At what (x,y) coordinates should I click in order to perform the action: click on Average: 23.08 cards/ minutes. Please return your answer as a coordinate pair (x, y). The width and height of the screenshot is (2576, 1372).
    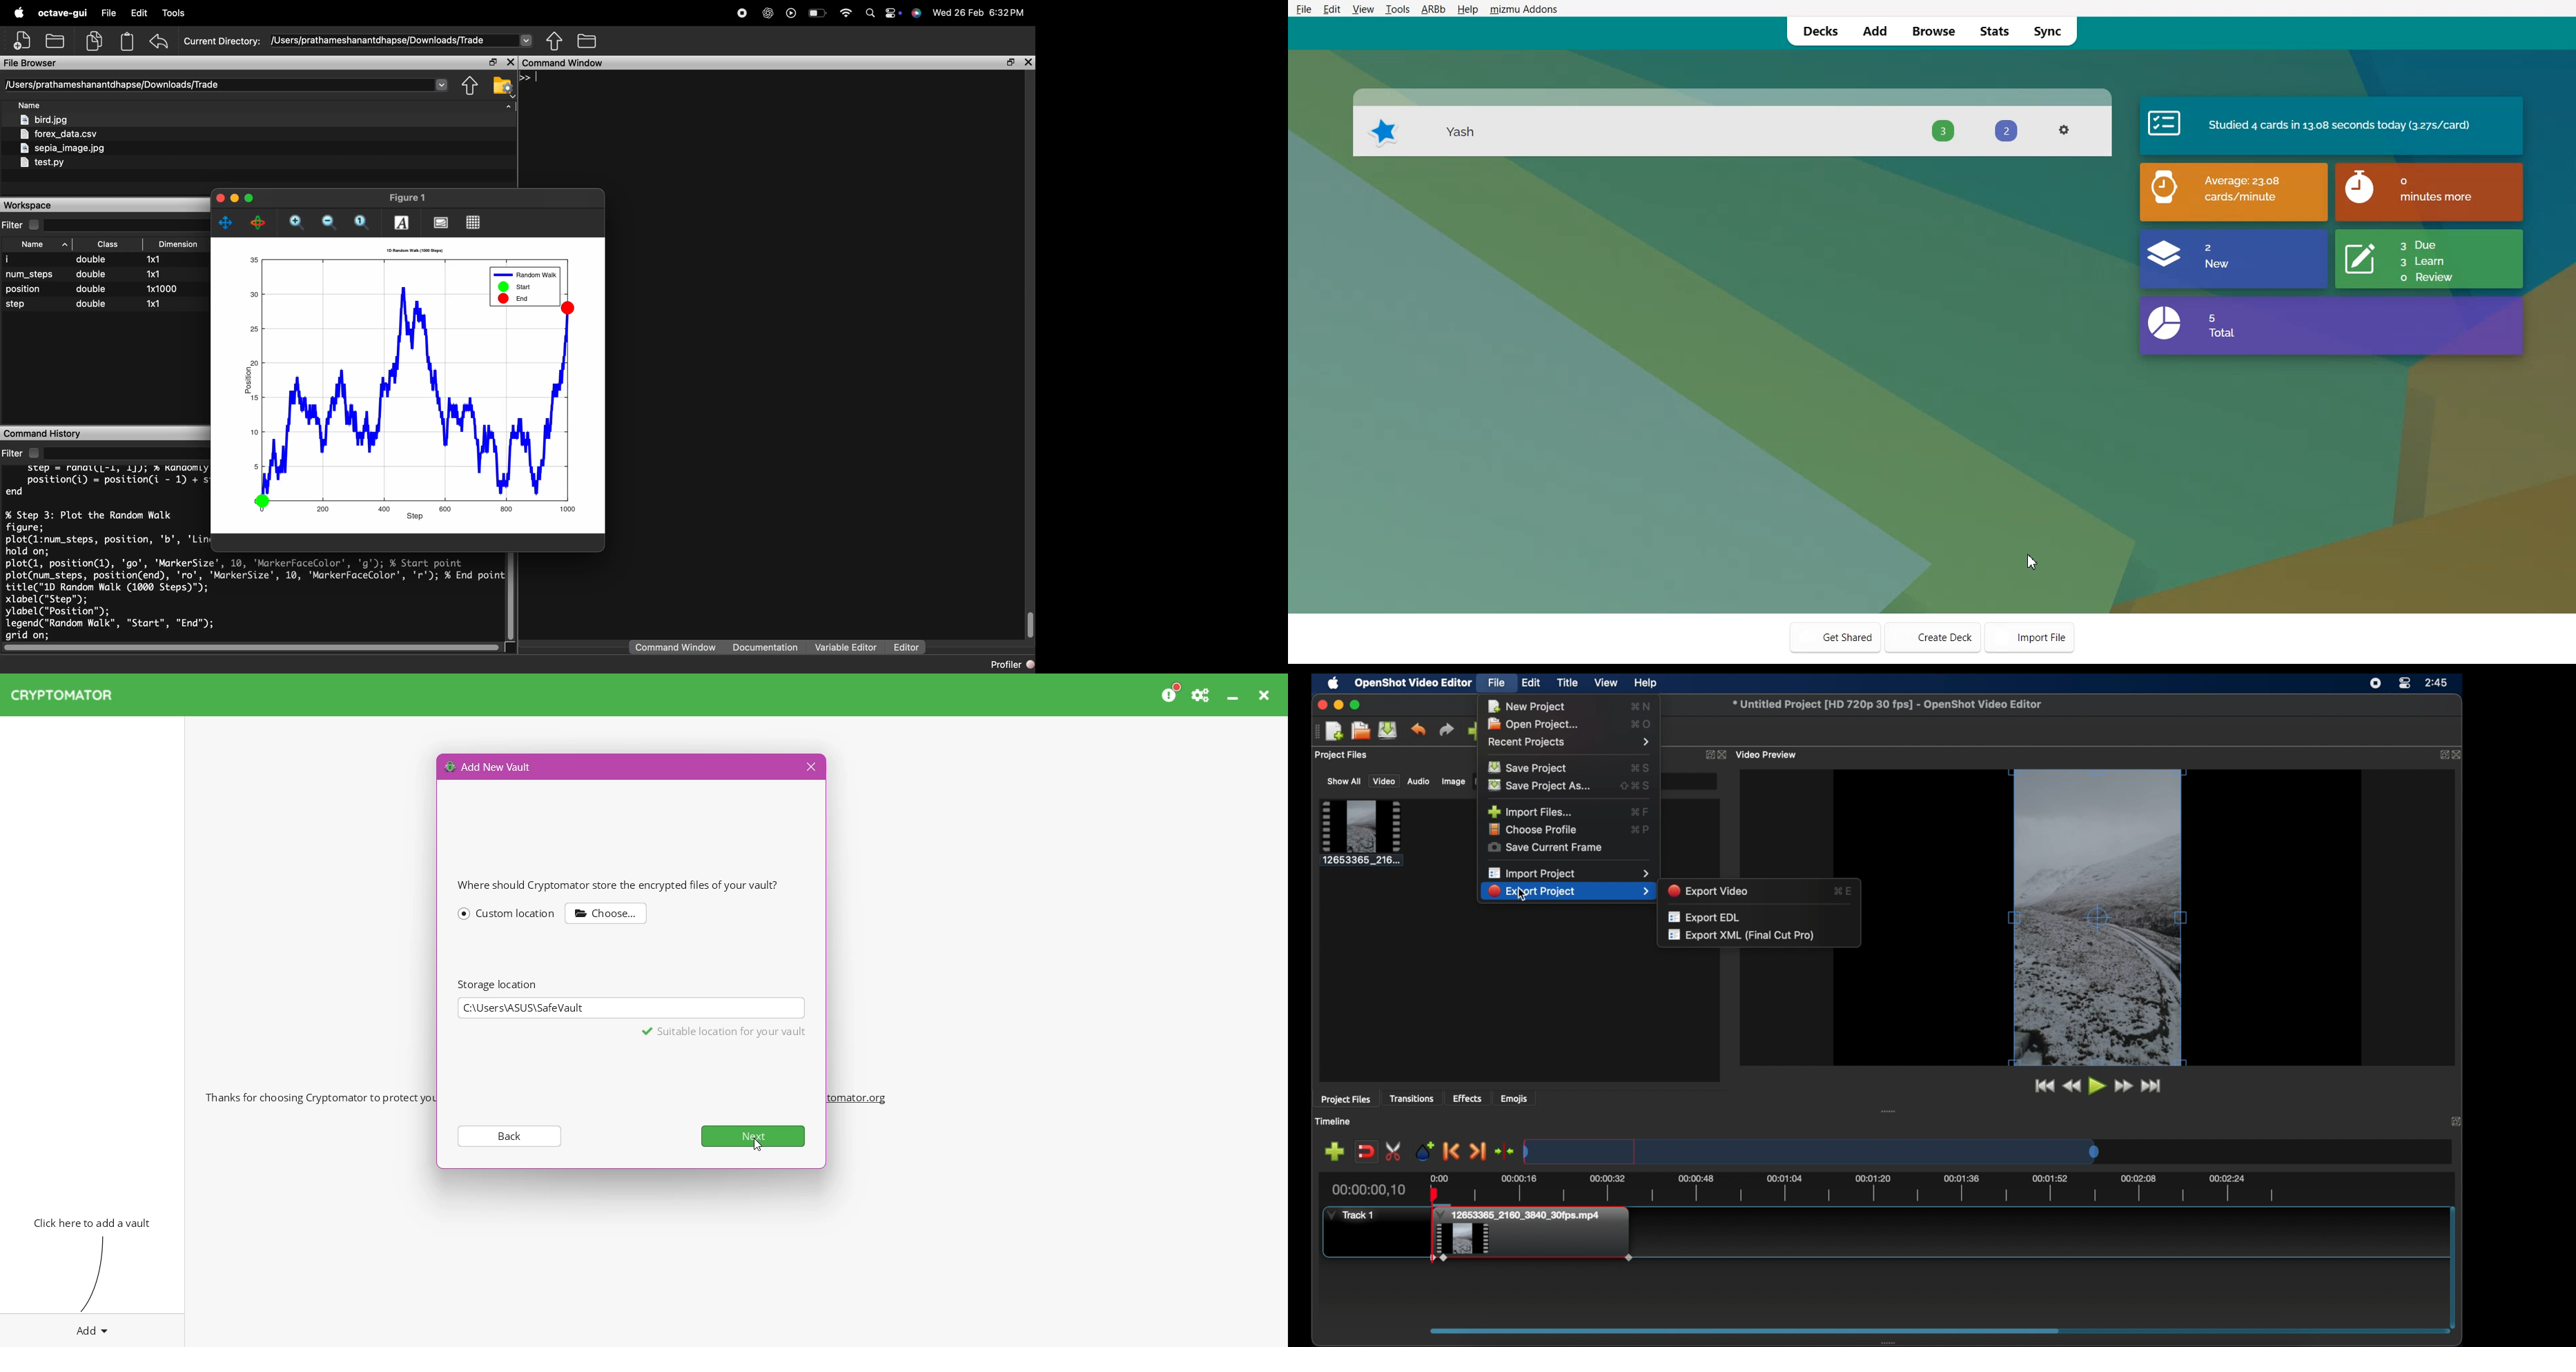
    Looking at the image, I should click on (2233, 192).